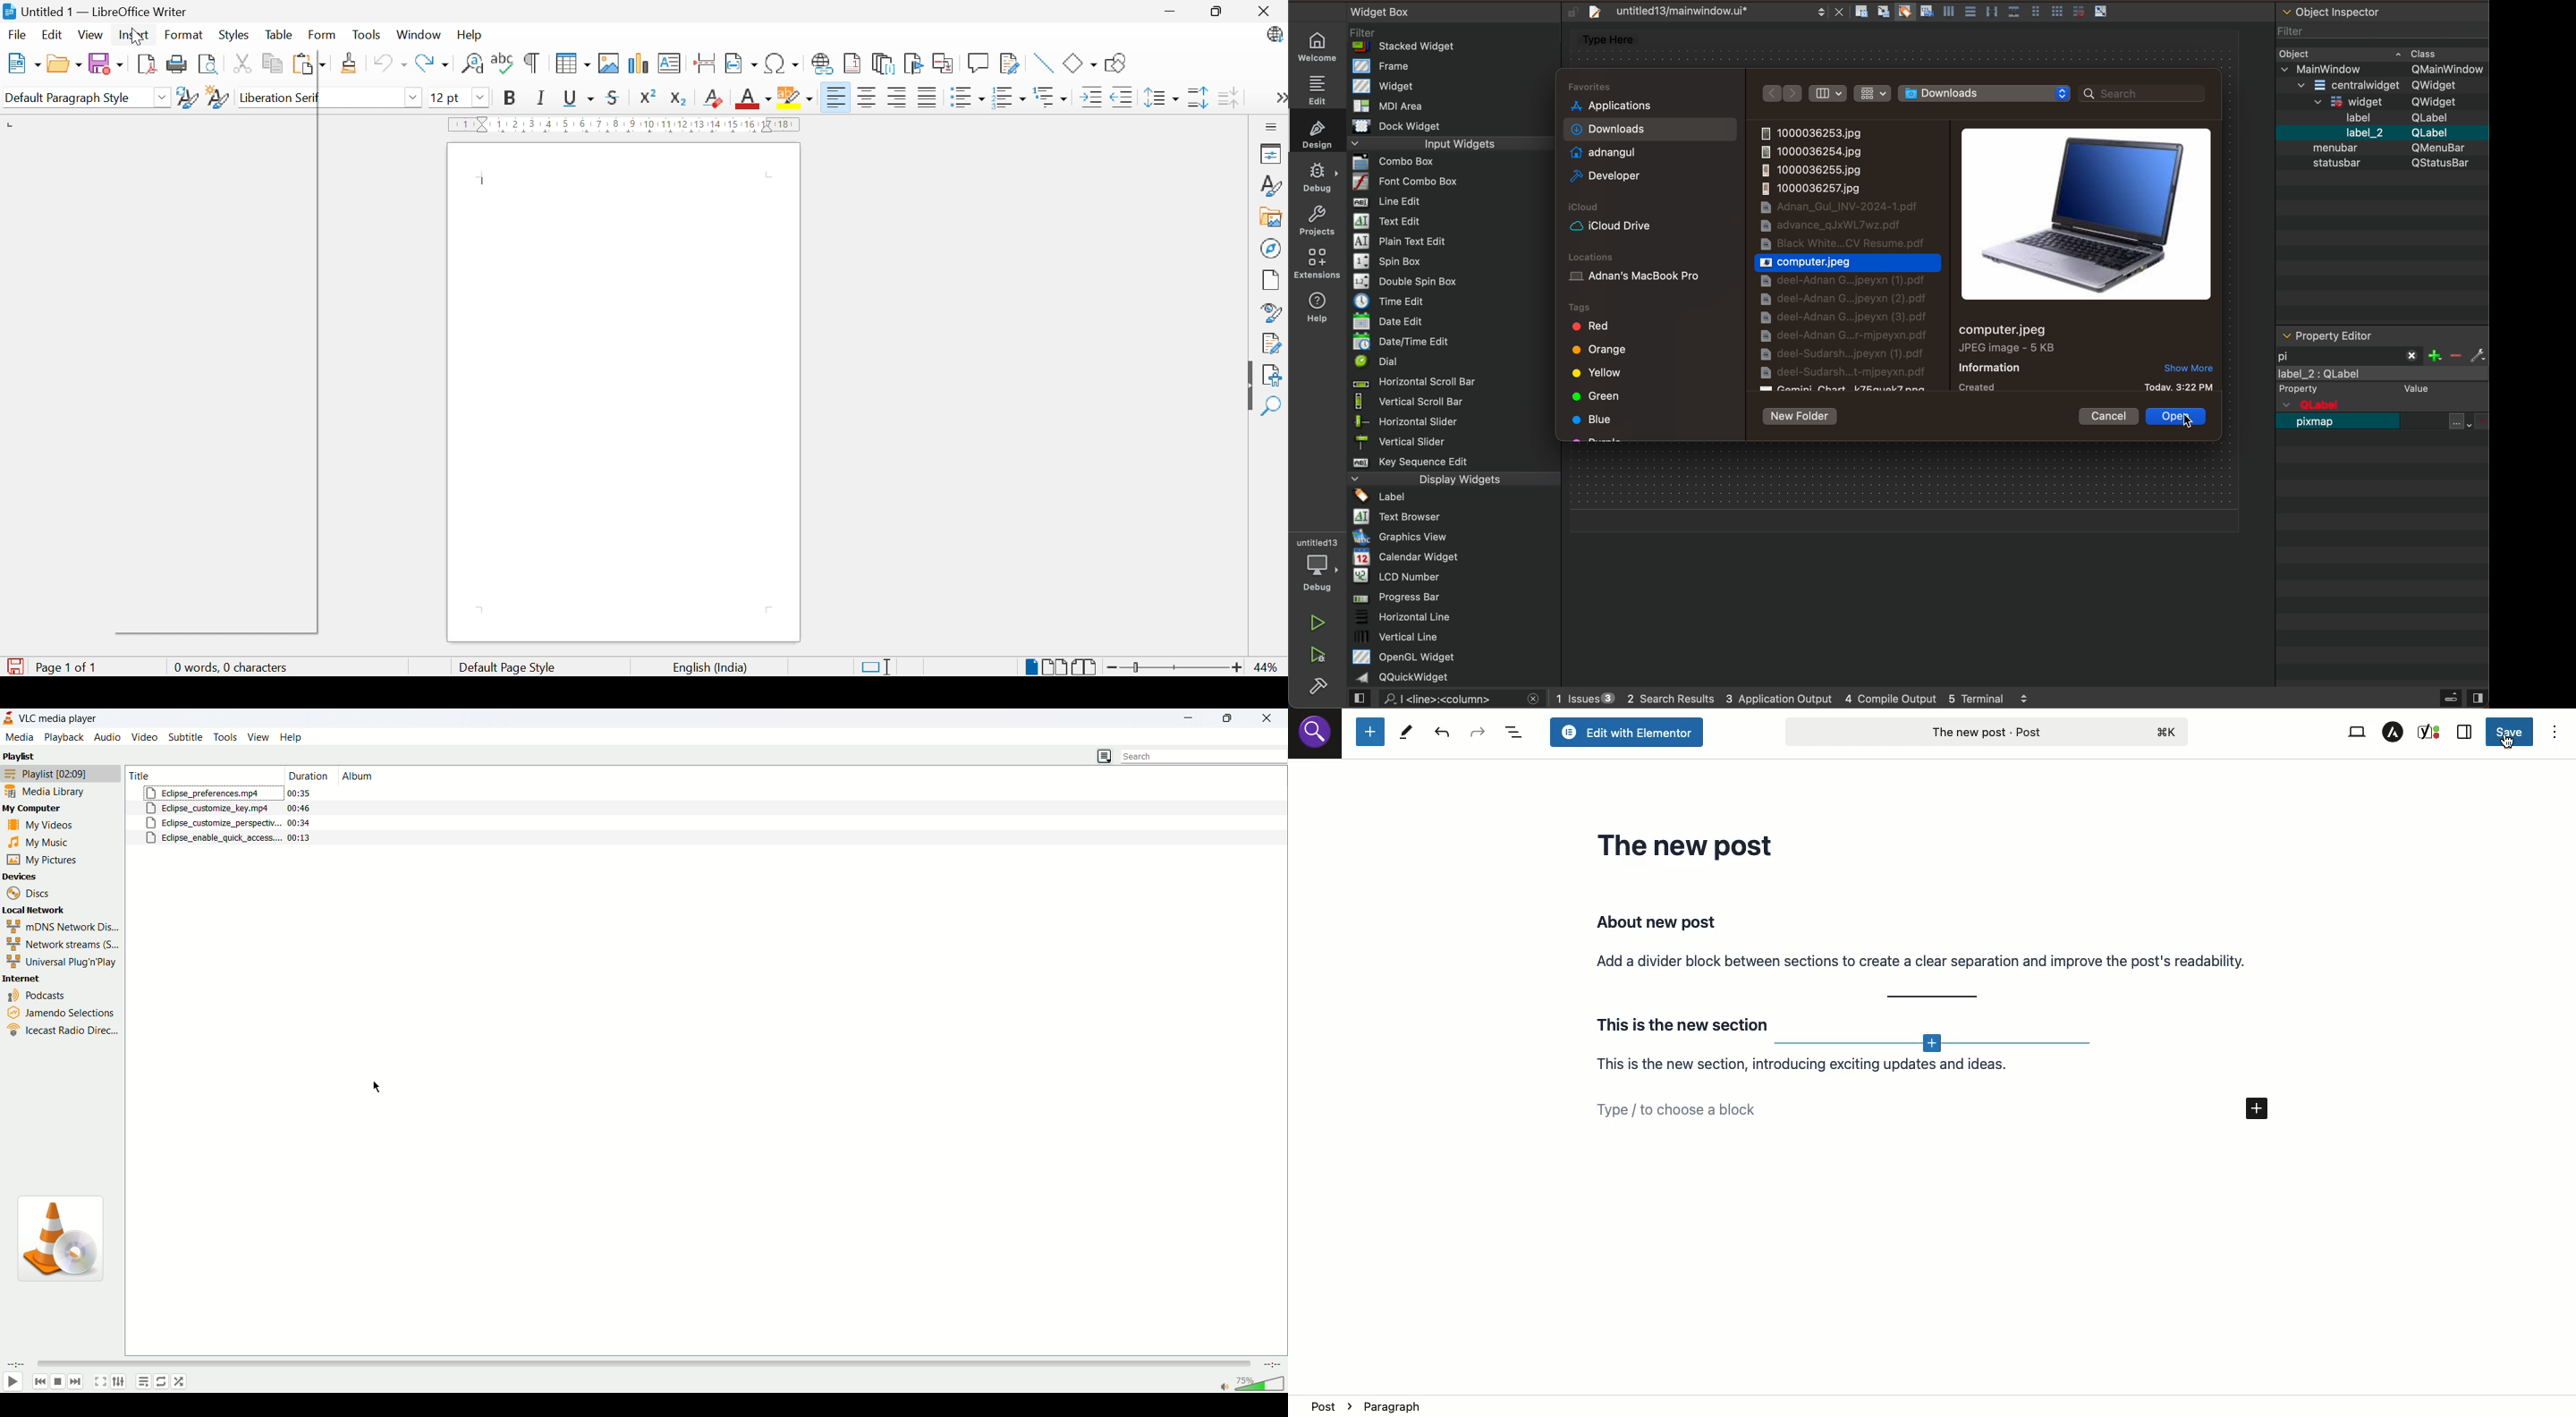 Image resolution: width=2576 pixels, height=1428 pixels. Describe the element at coordinates (1087, 100) in the screenshot. I see `Increase indent` at that location.